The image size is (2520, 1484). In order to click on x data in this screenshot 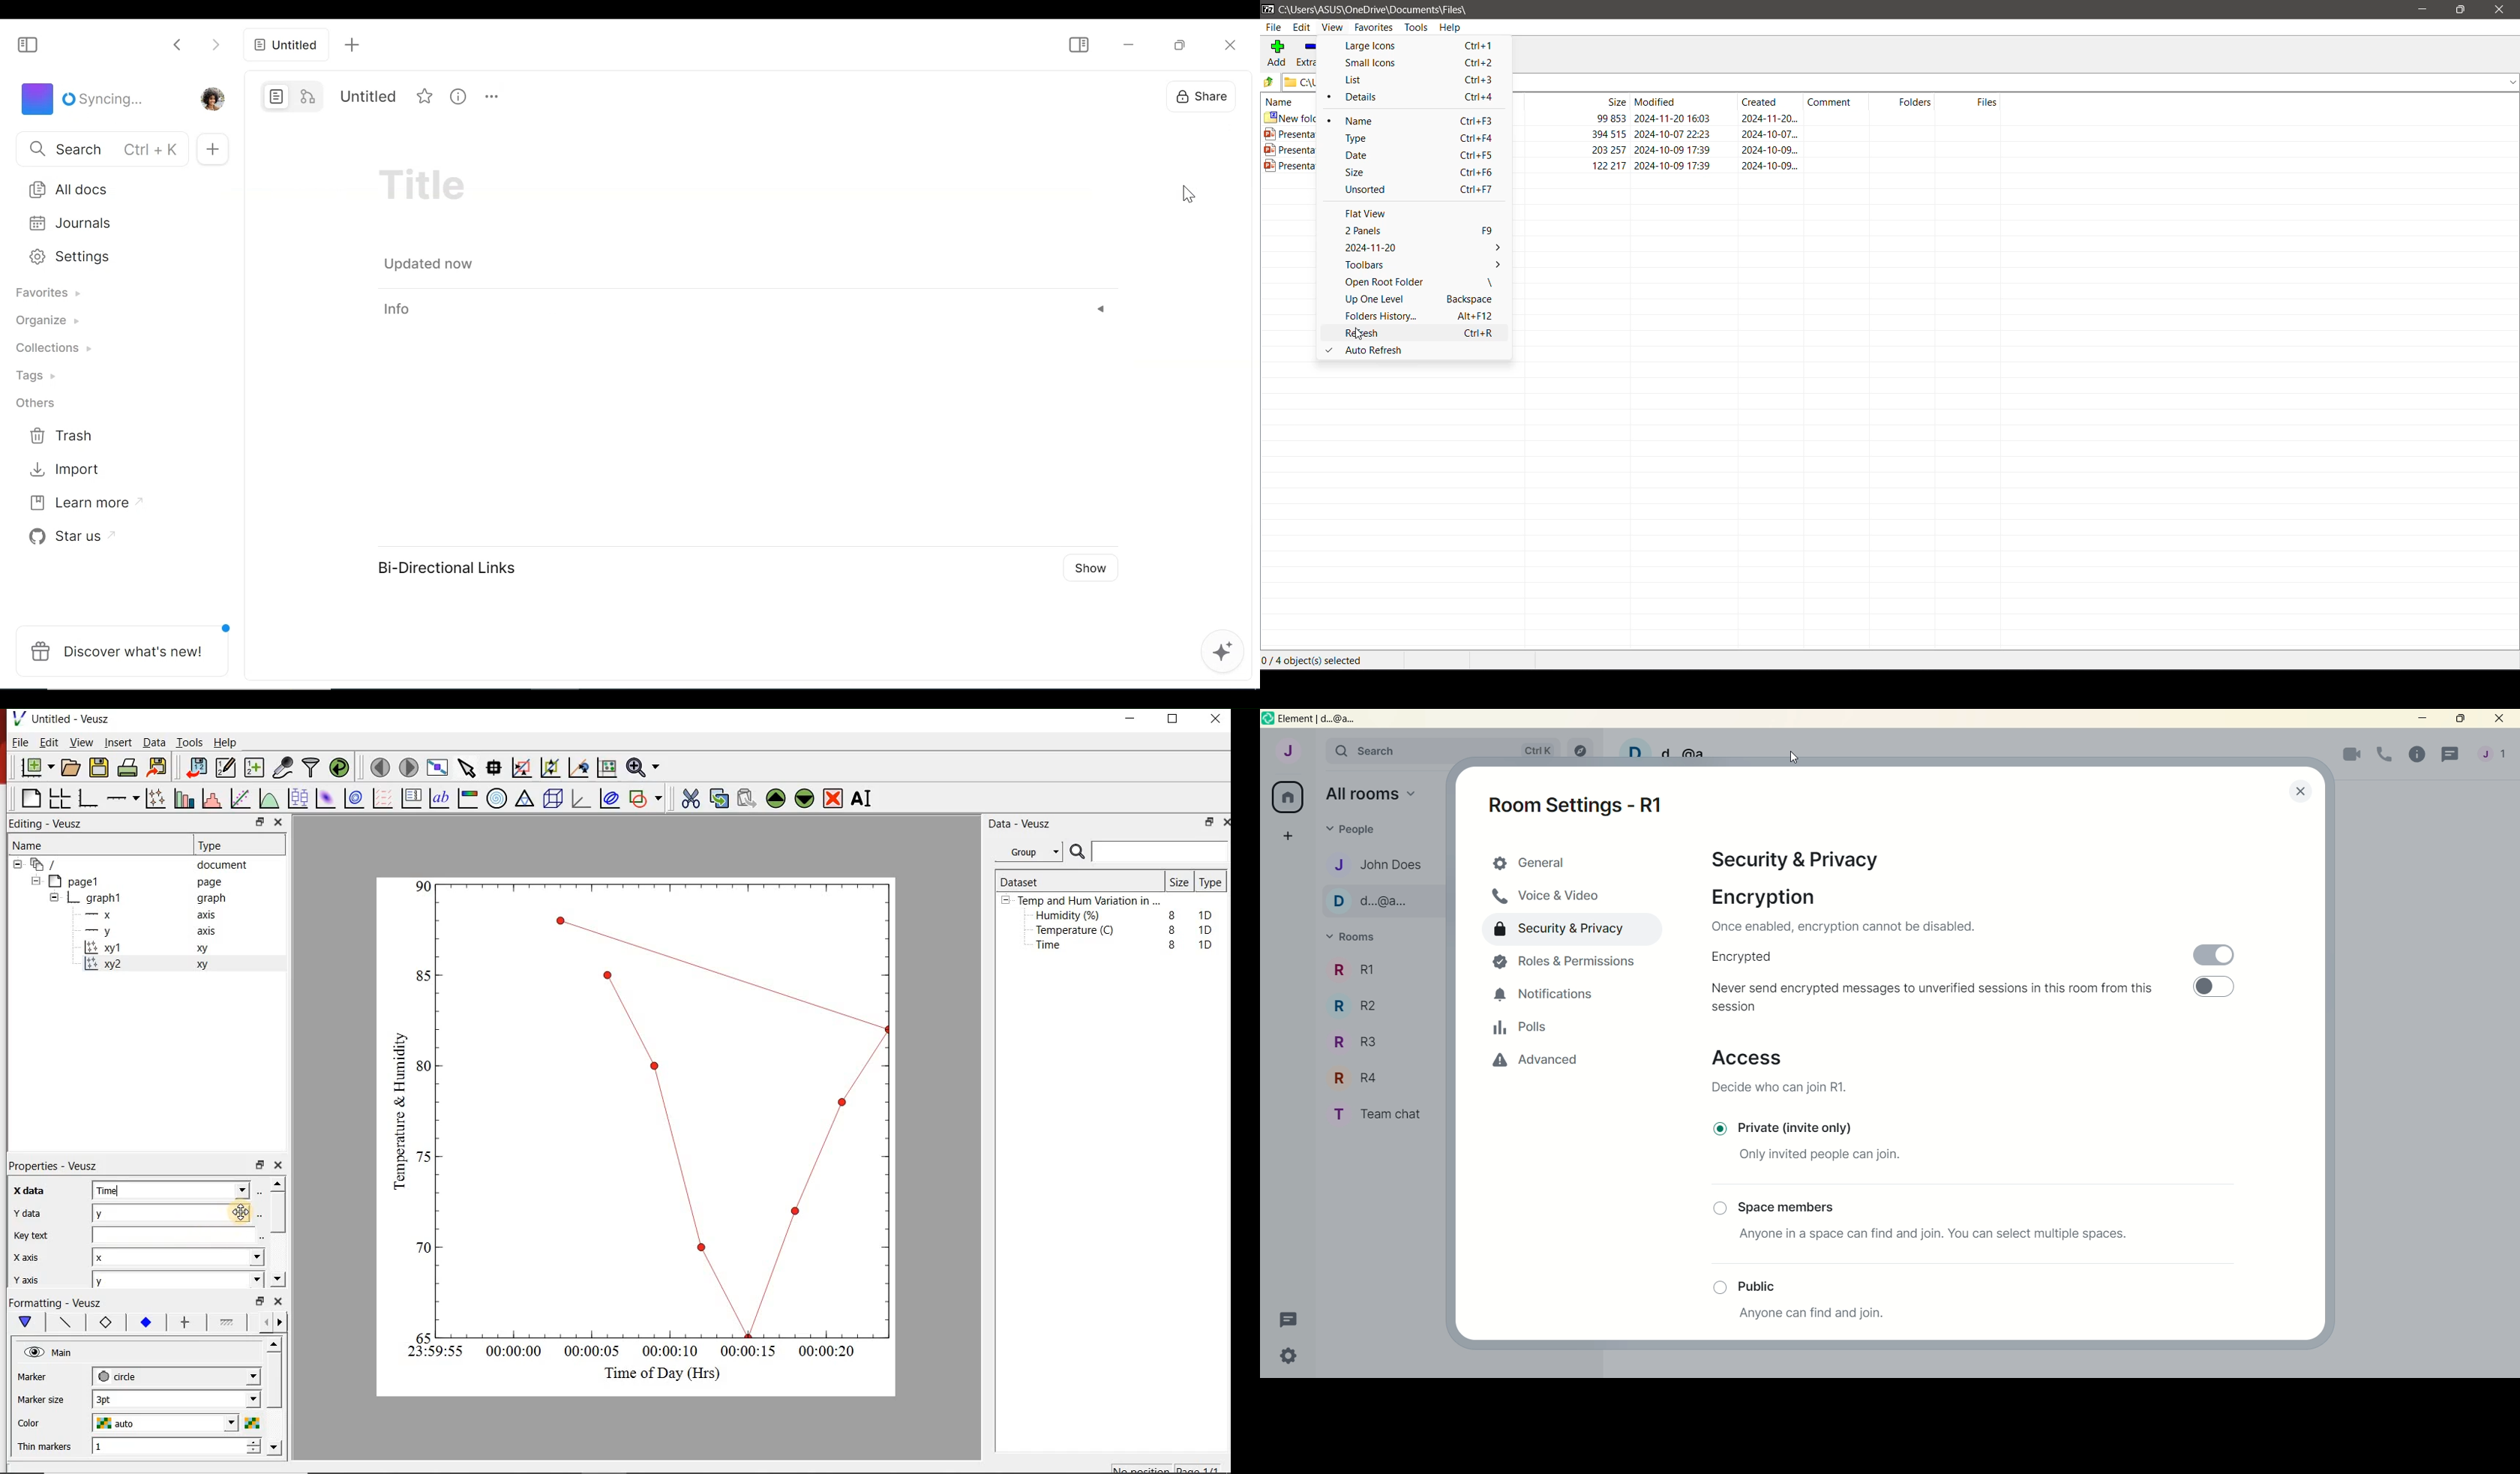, I will do `click(37, 1187)`.